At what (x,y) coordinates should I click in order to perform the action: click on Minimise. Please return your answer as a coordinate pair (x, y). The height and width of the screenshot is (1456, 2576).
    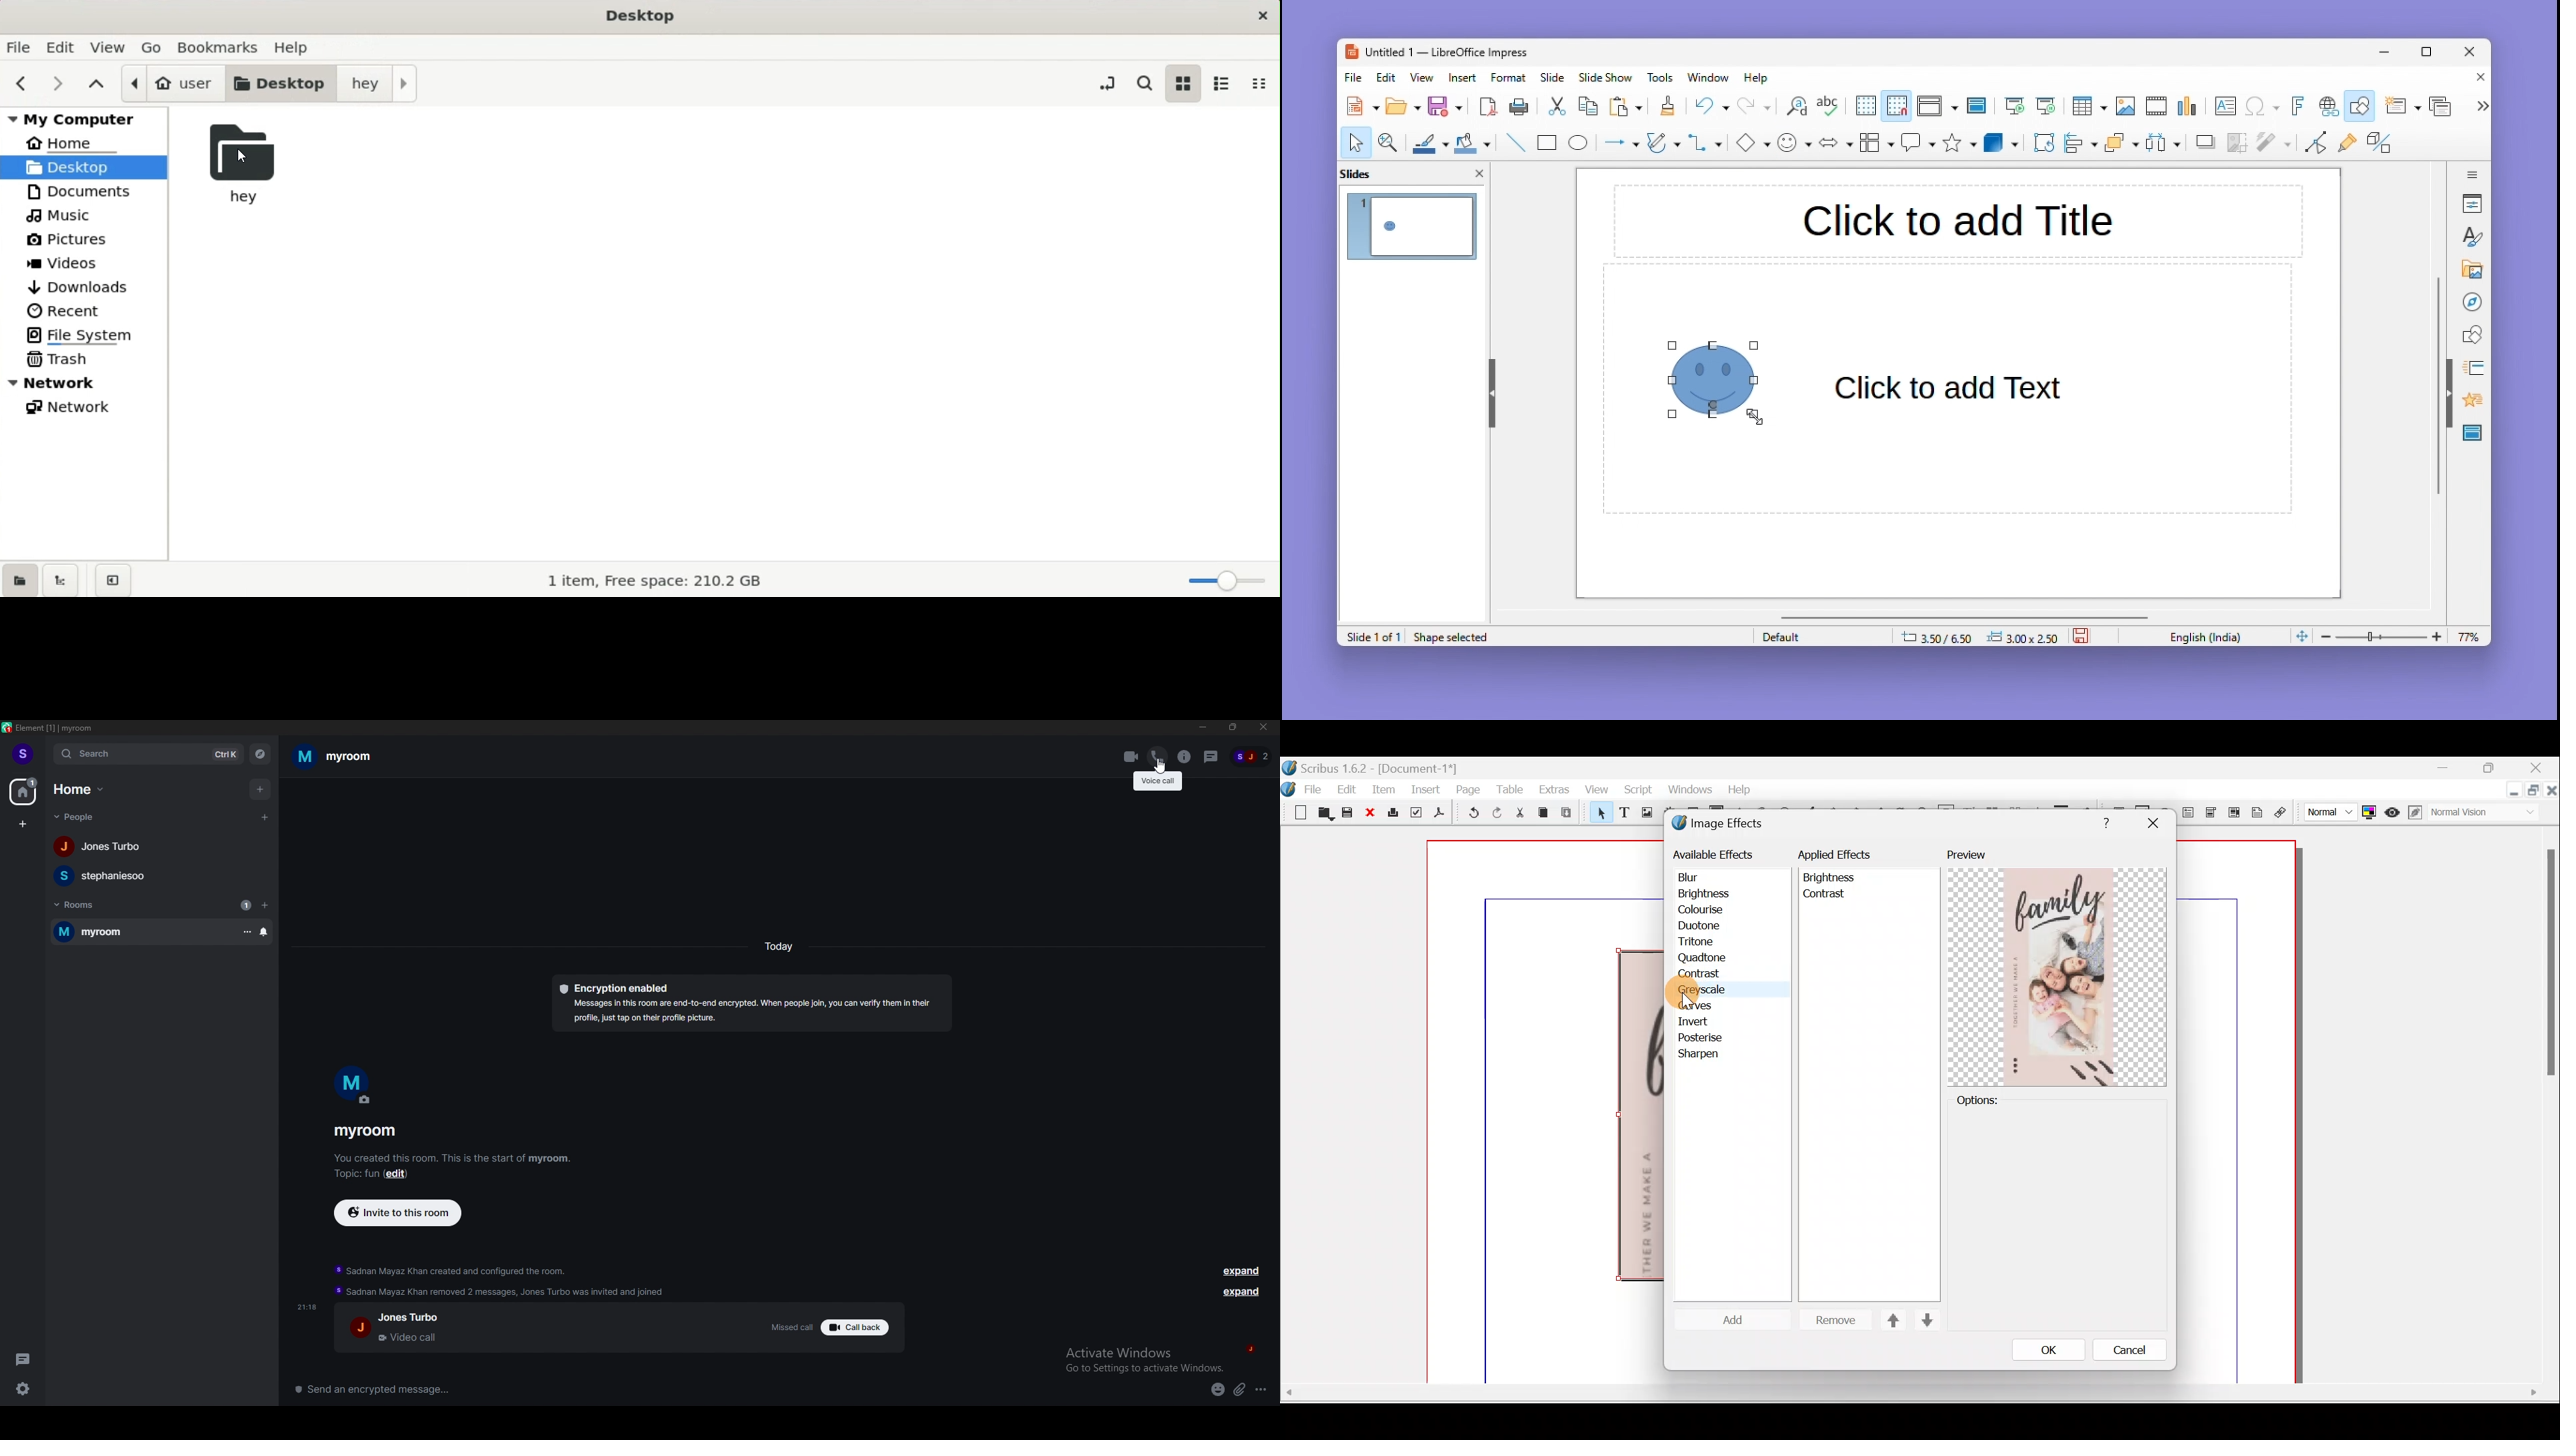
    Looking at the image, I should click on (2509, 791).